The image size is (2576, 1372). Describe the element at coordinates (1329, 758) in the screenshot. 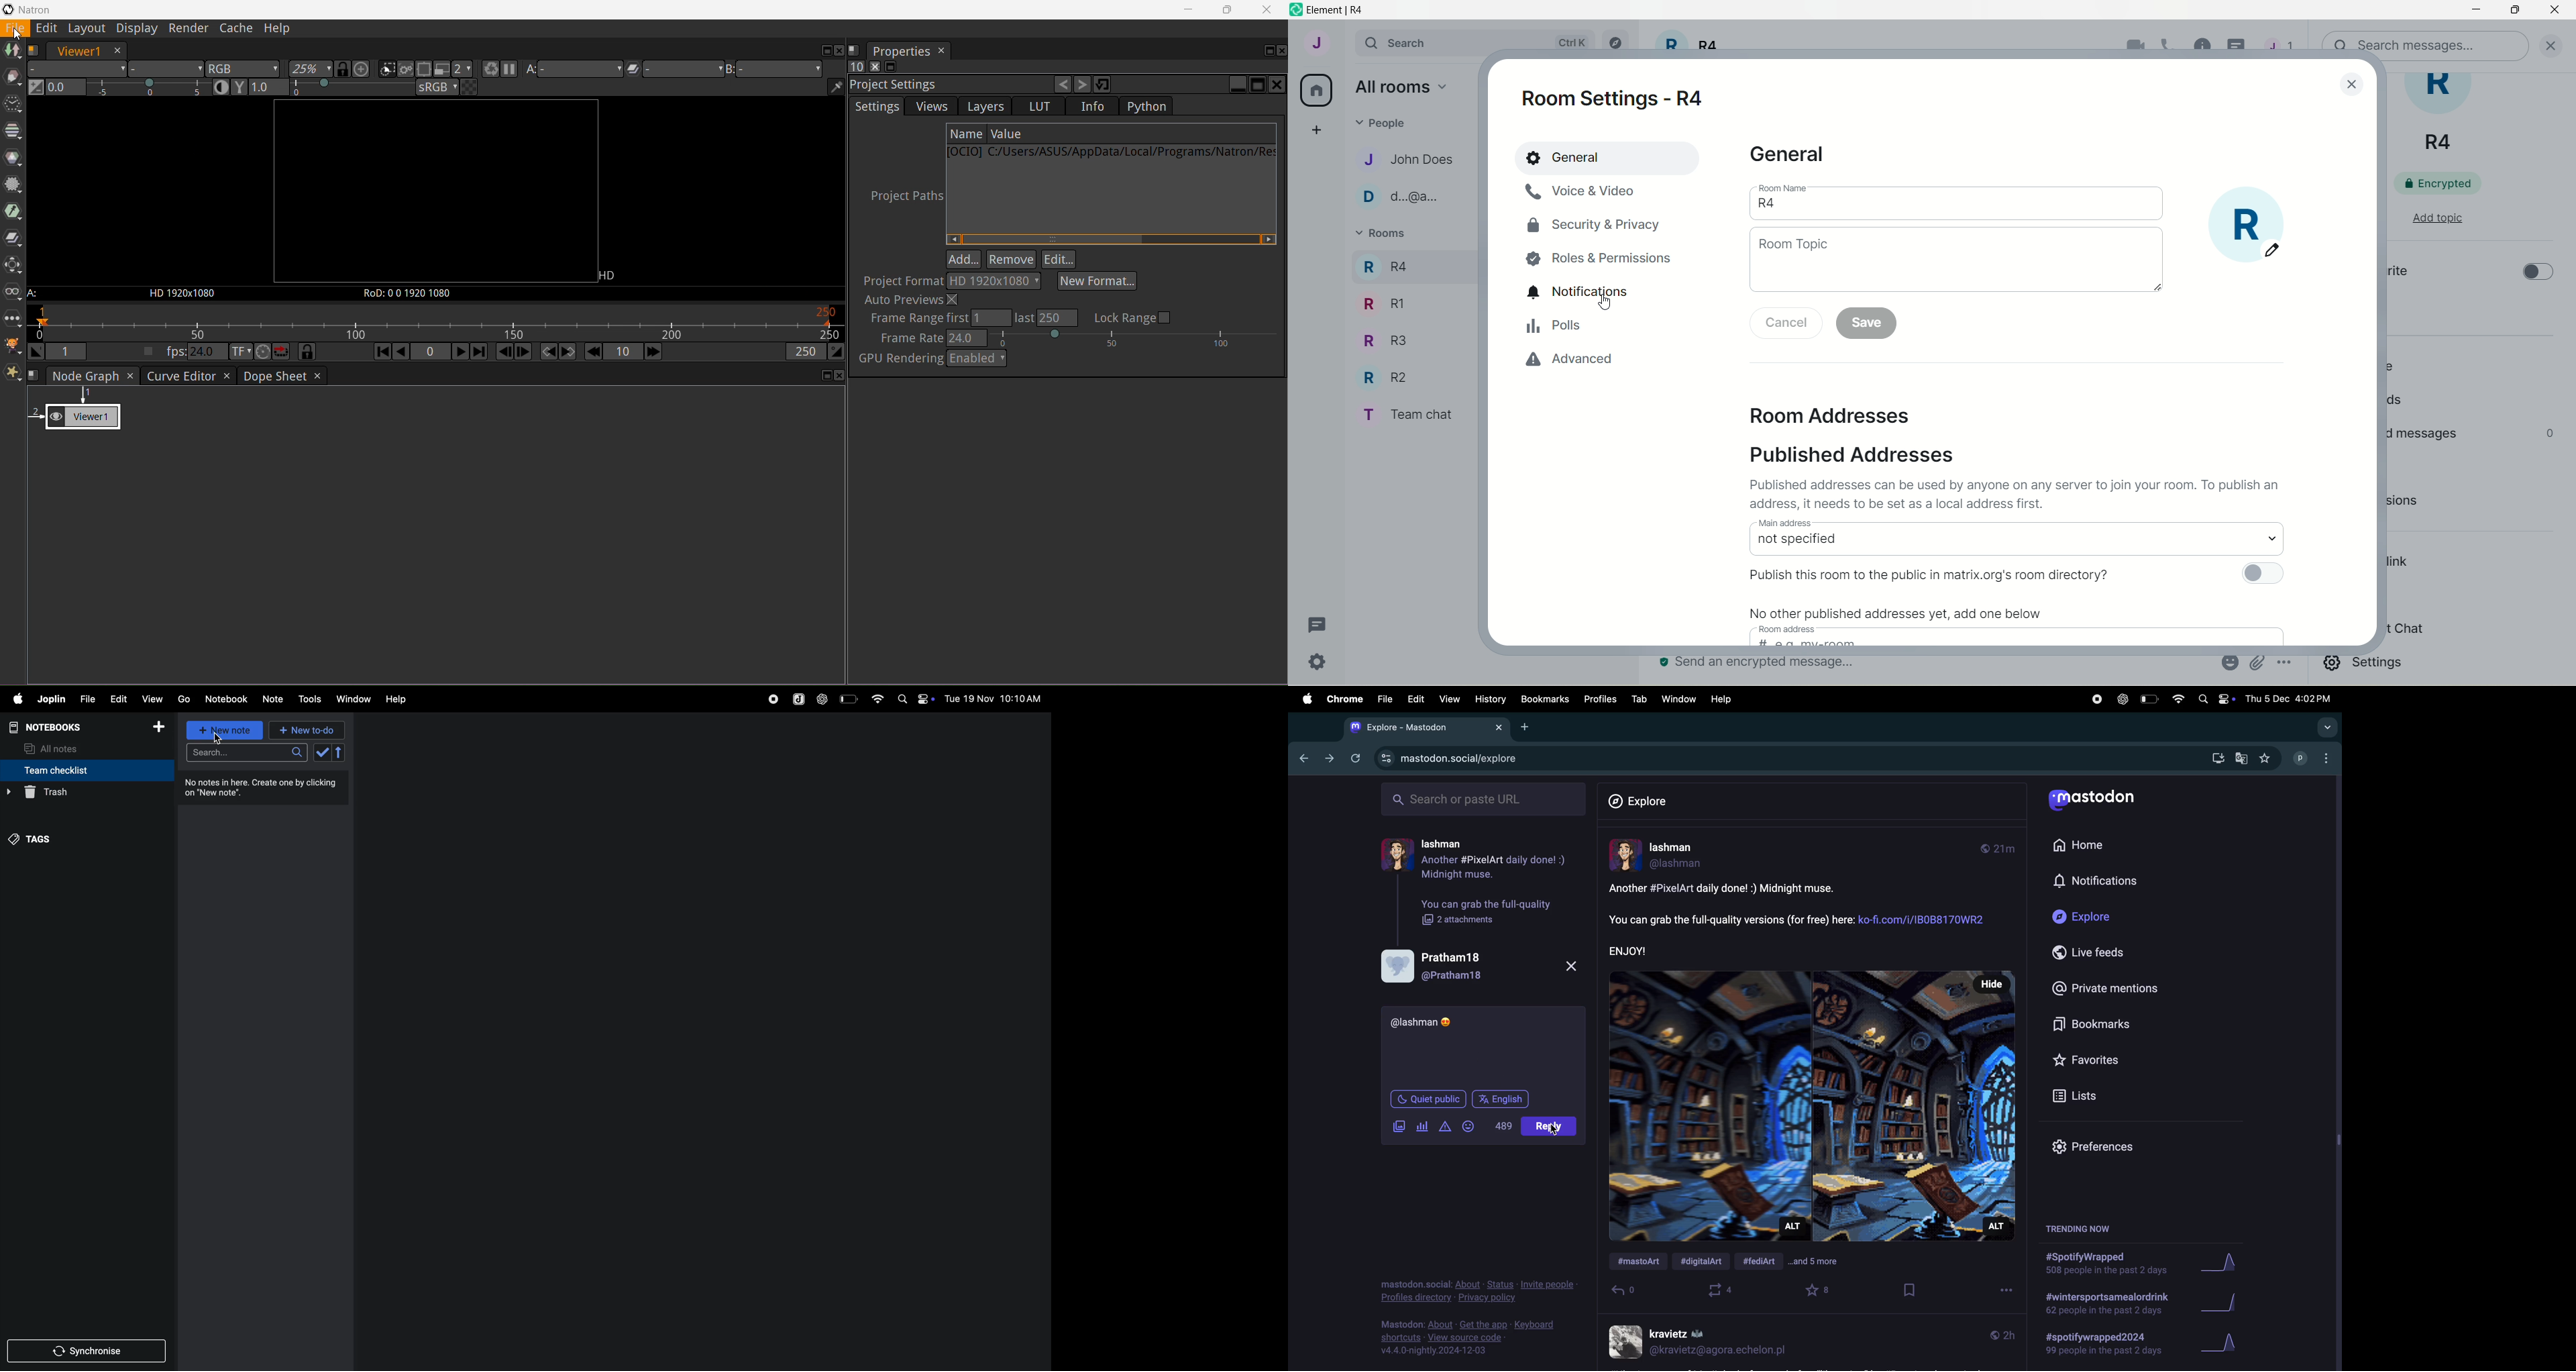

I see `forward` at that location.